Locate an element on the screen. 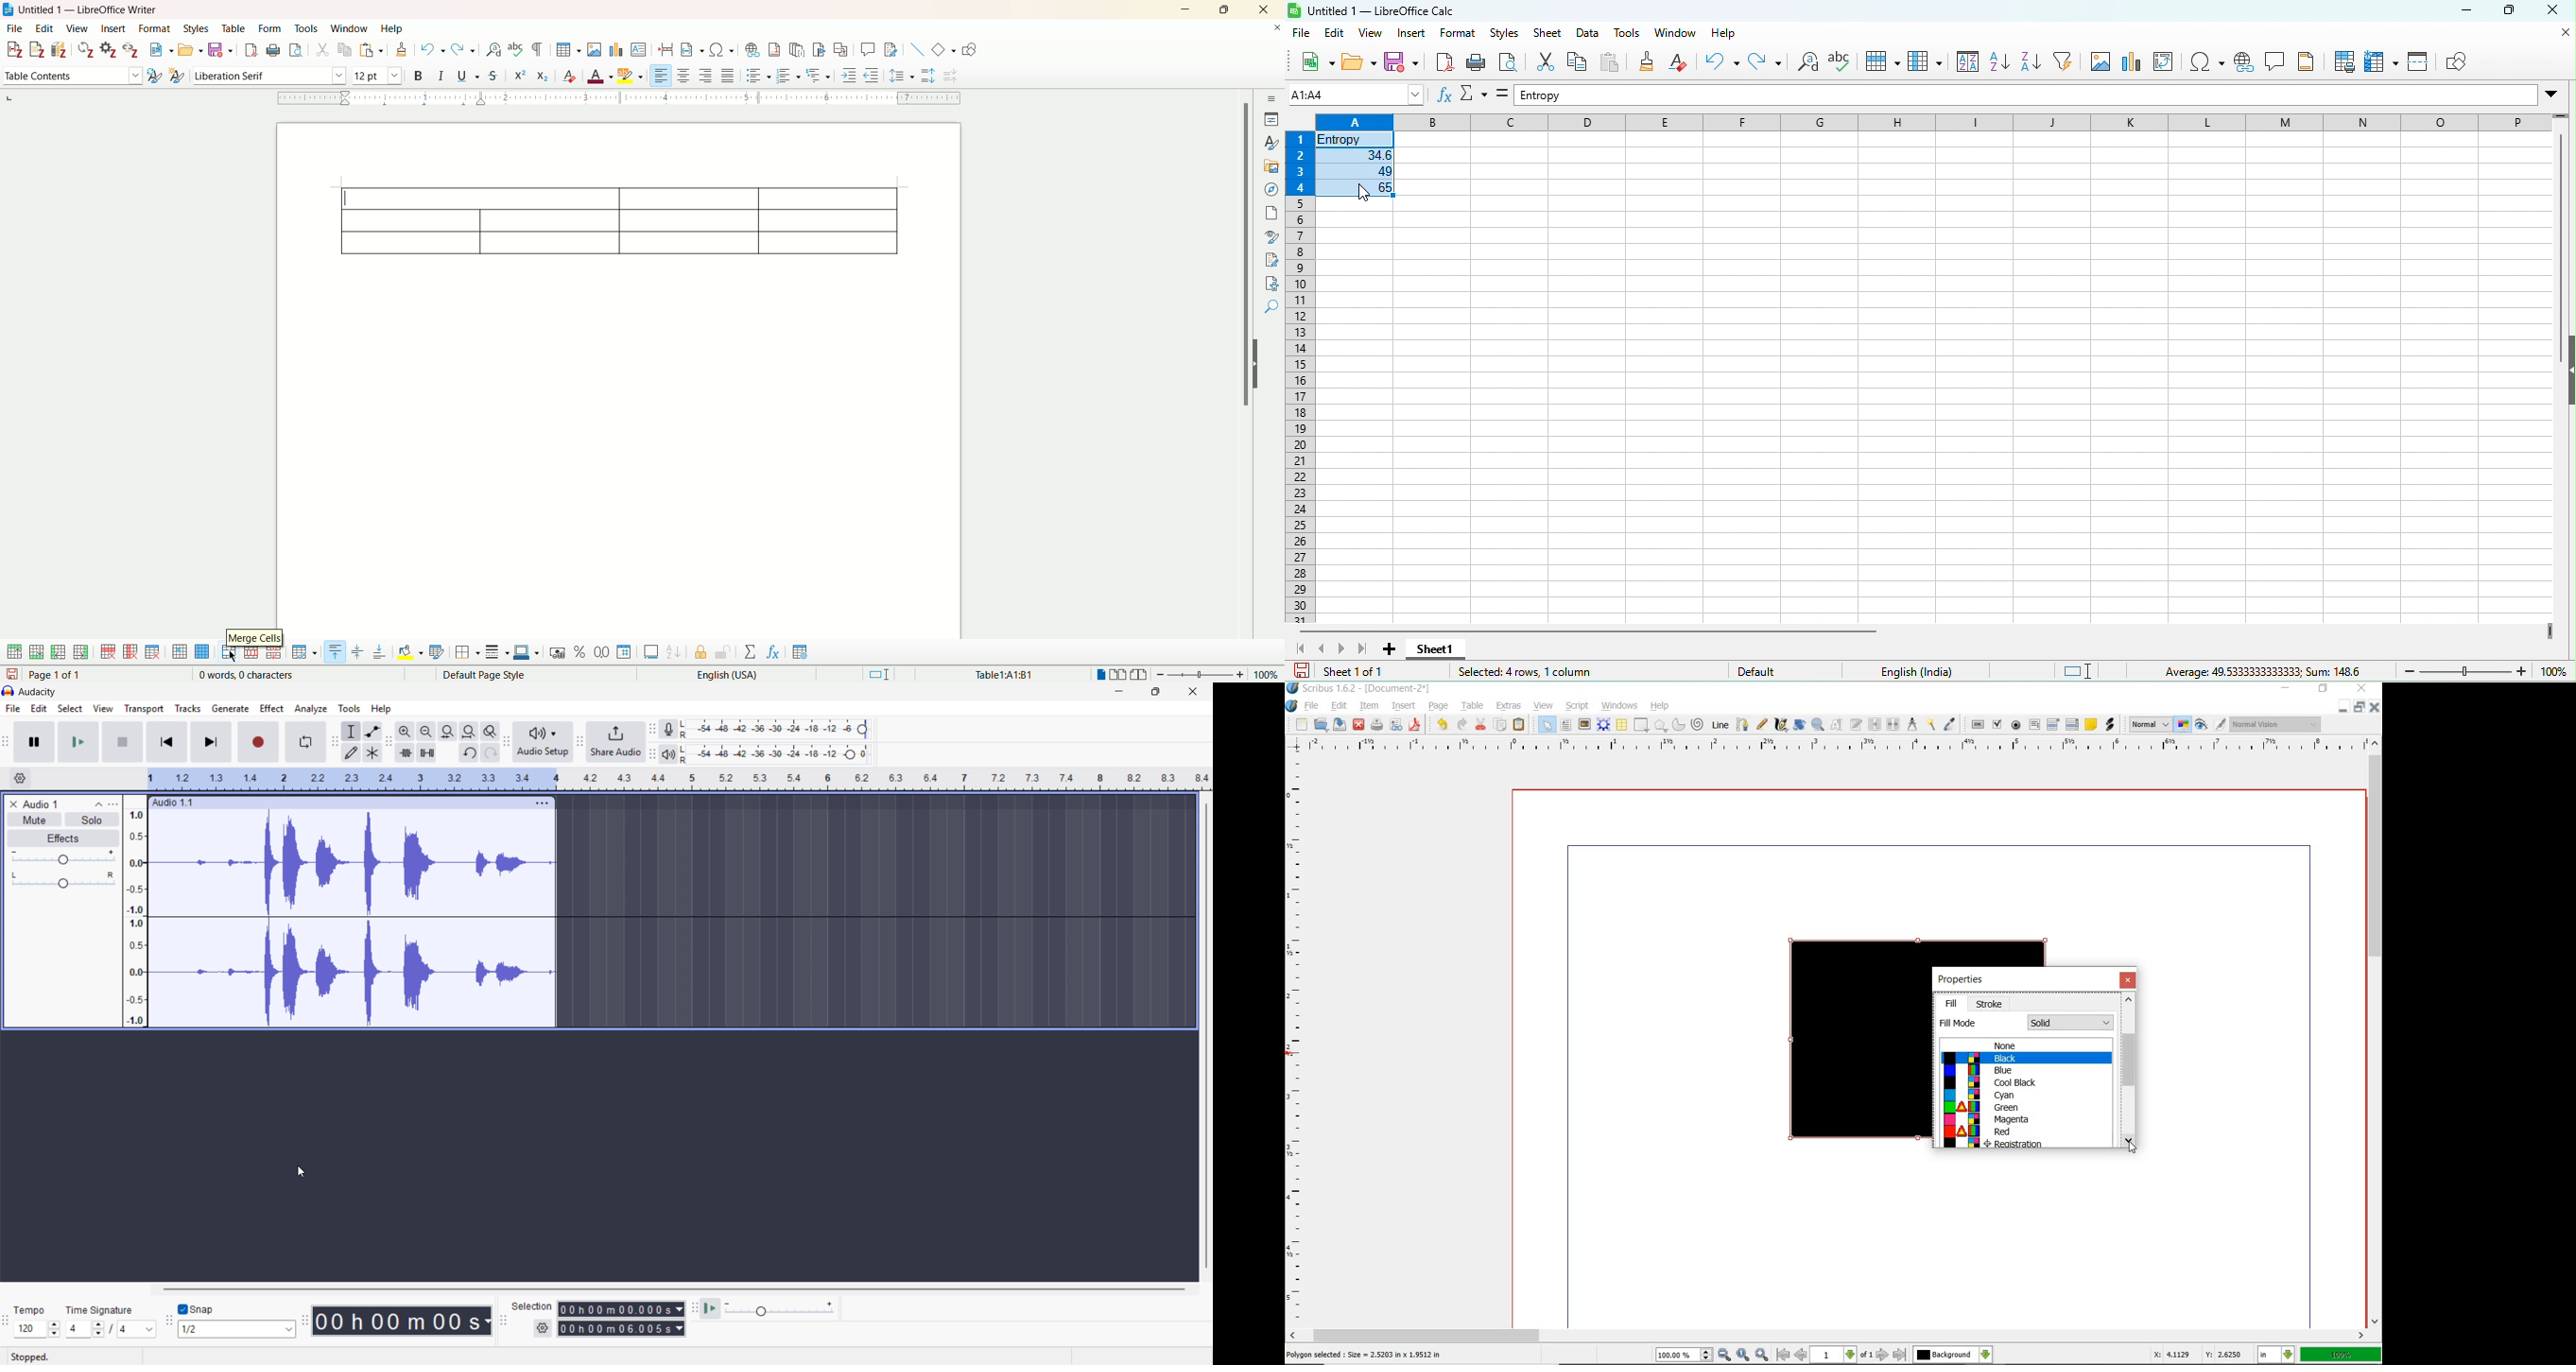 The image size is (2576, 1372). scrollbar is located at coordinates (1828, 1336).